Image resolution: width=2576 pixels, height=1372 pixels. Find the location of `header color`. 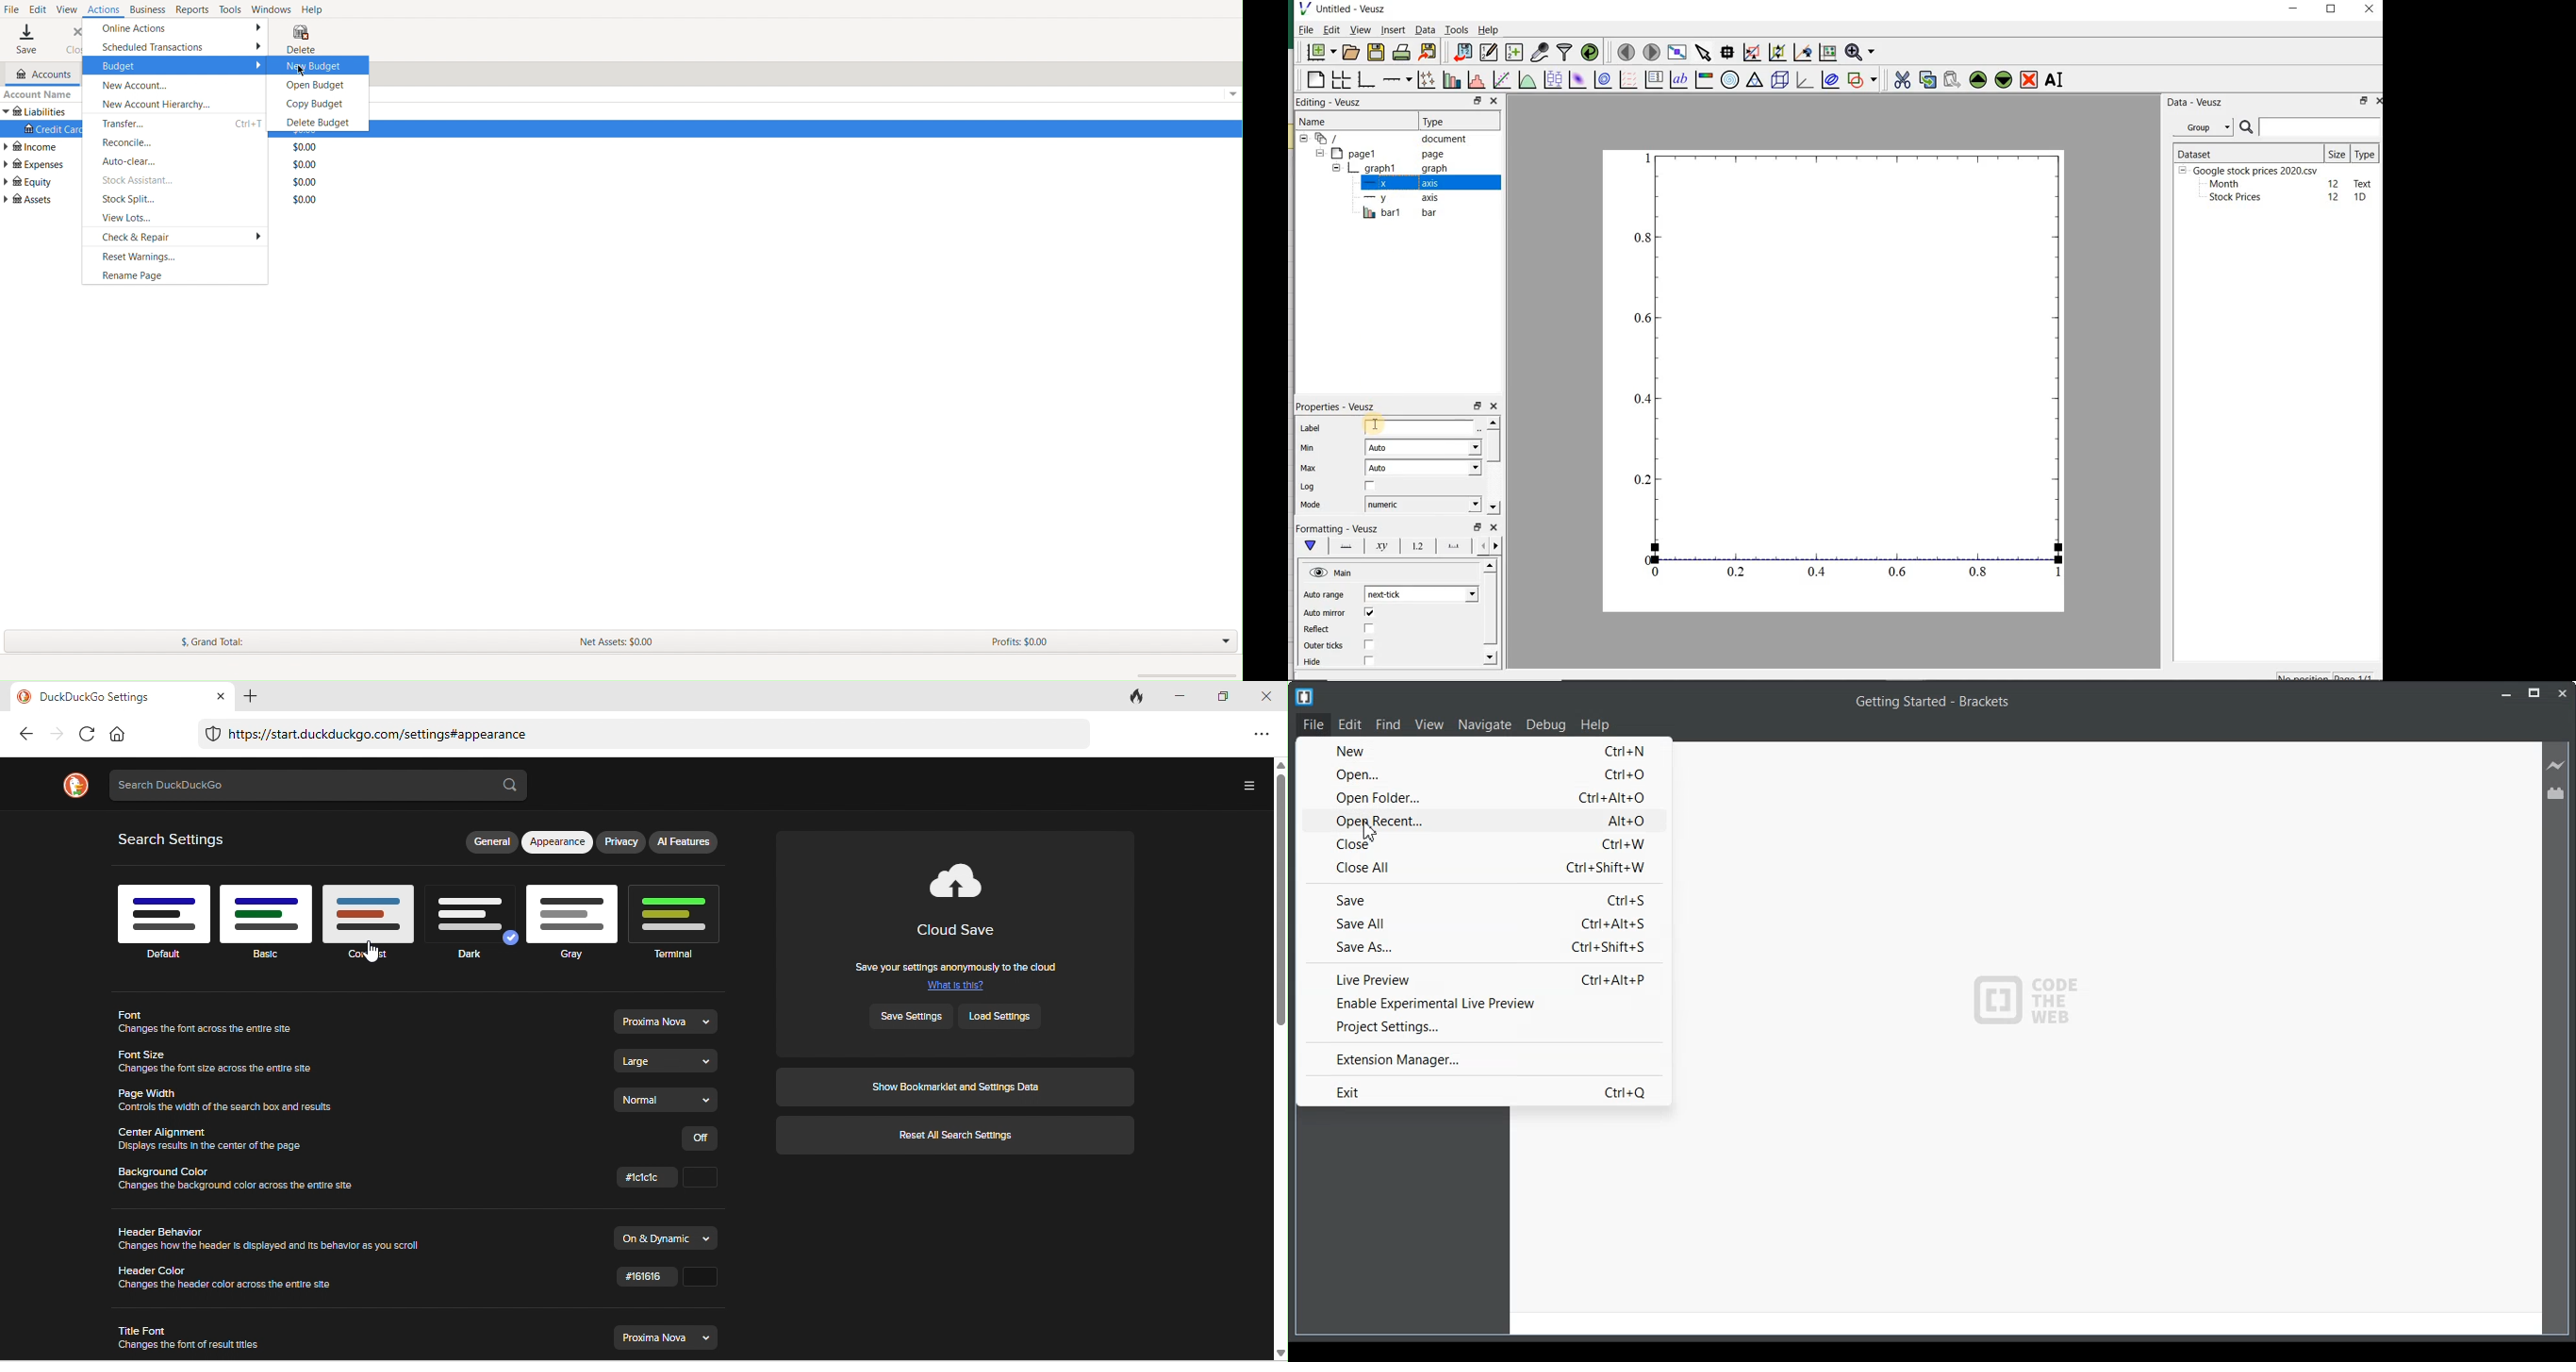

header color is located at coordinates (232, 1279).